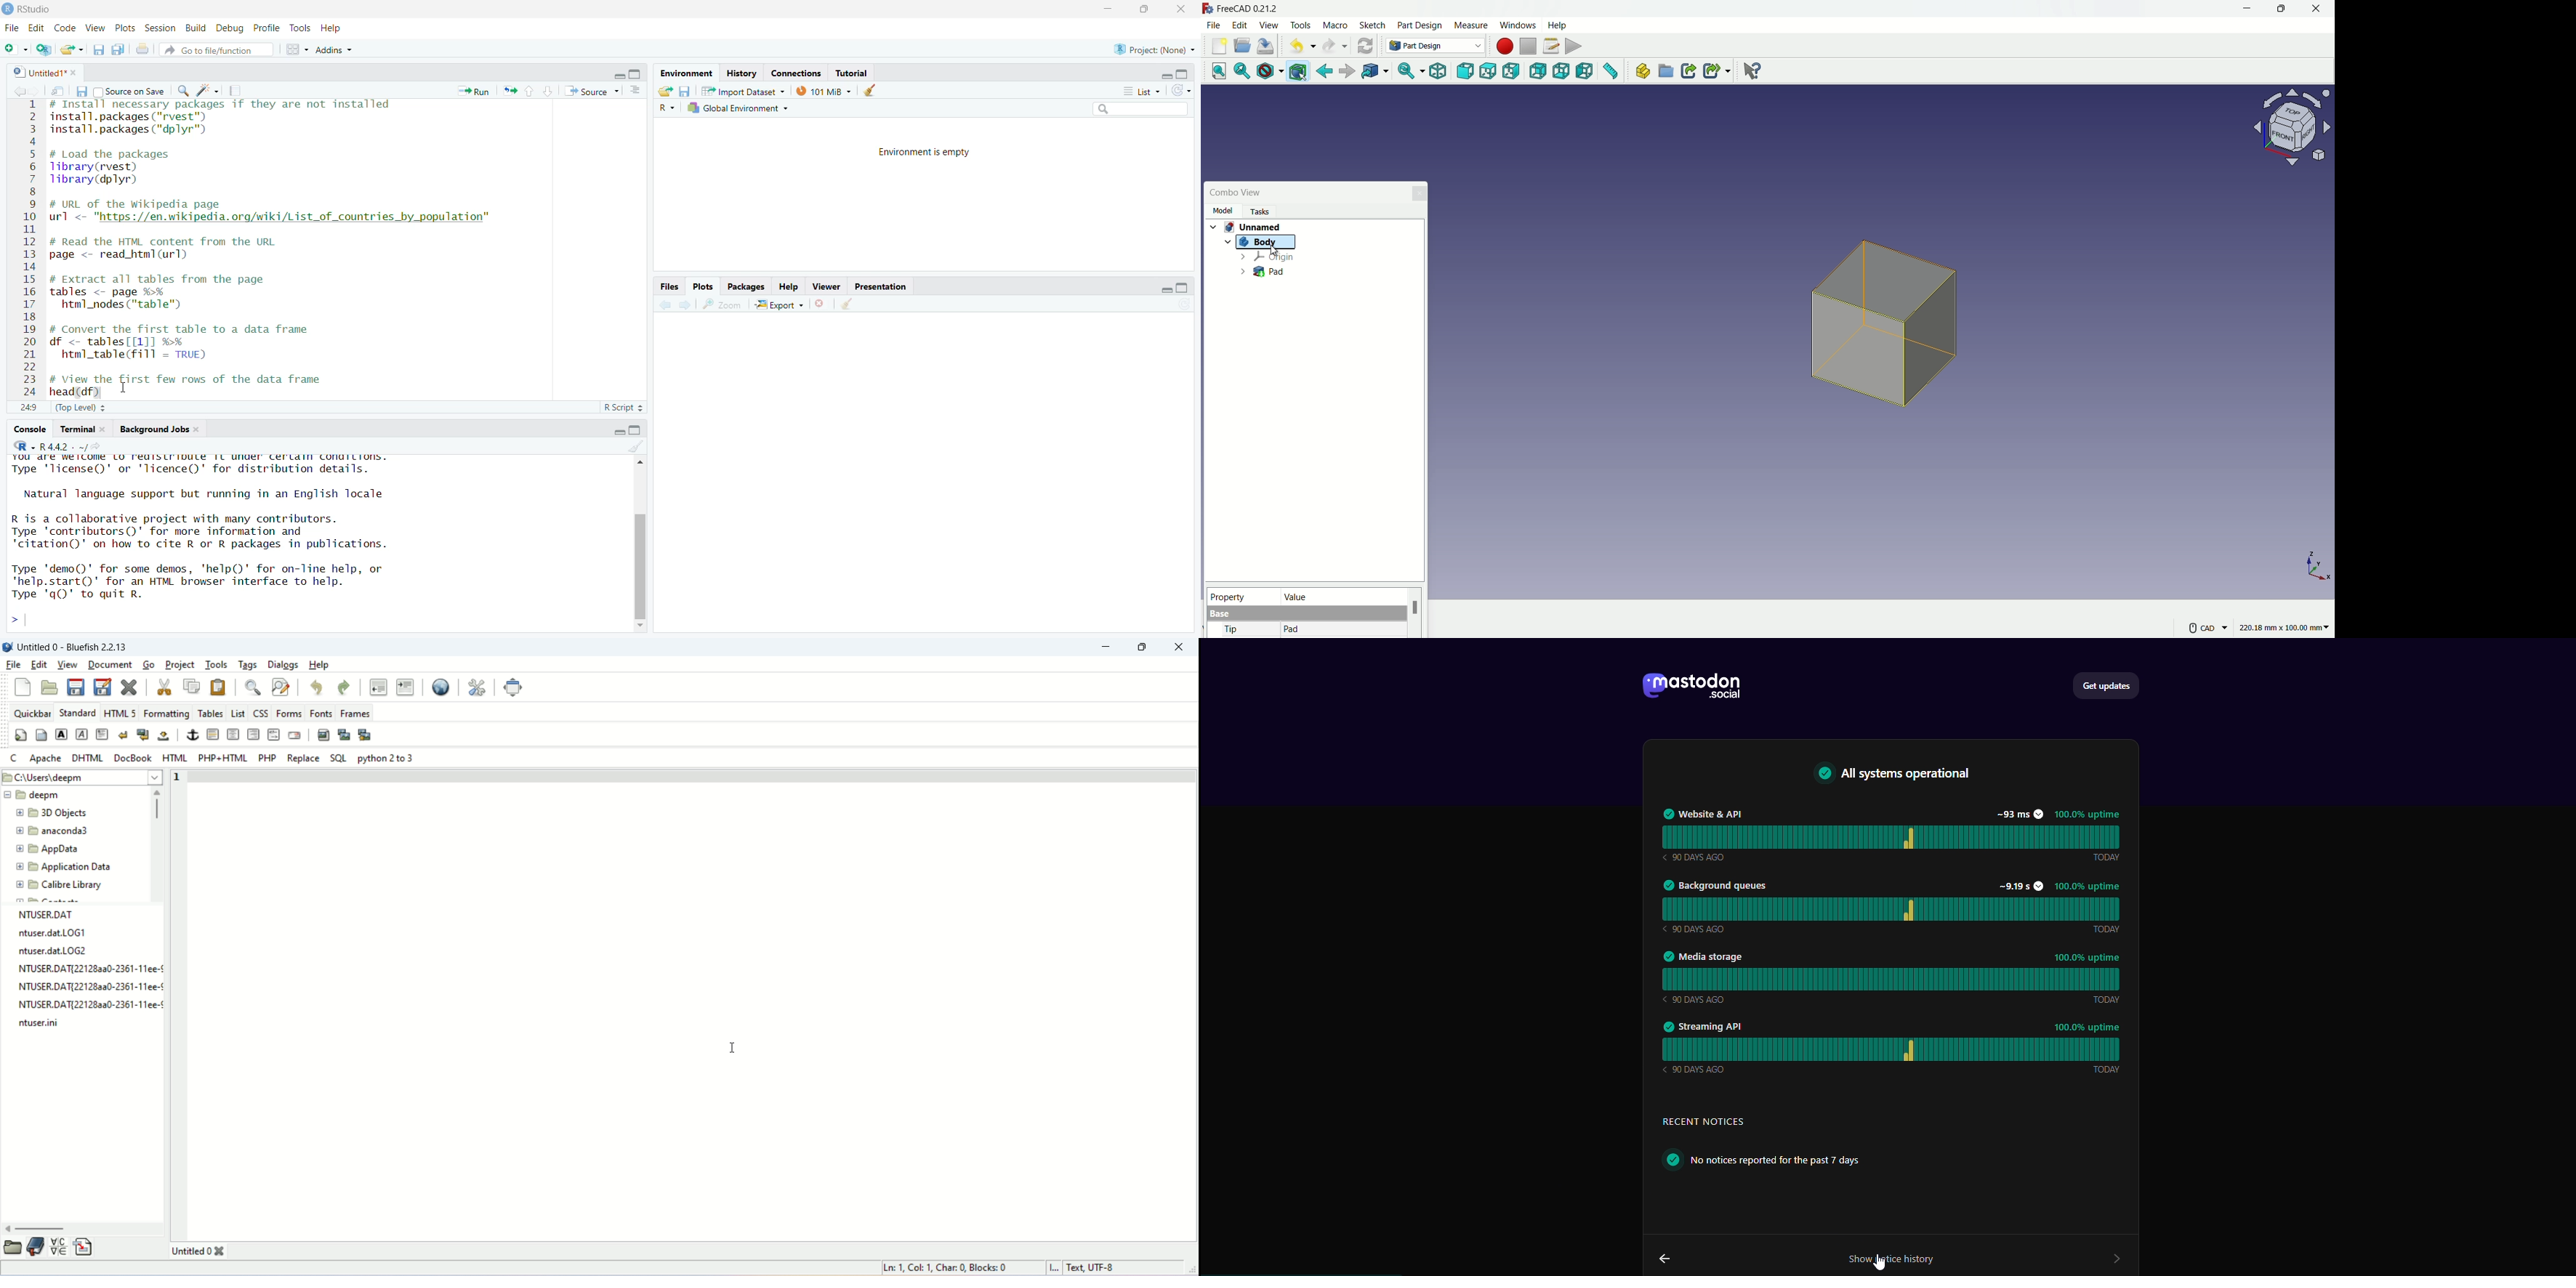 This screenshot has height=1288, width=2576. What do you see at coordinates (1219, 46) in the screenshot?
I see `new file` at bounding box center [1219, 46].